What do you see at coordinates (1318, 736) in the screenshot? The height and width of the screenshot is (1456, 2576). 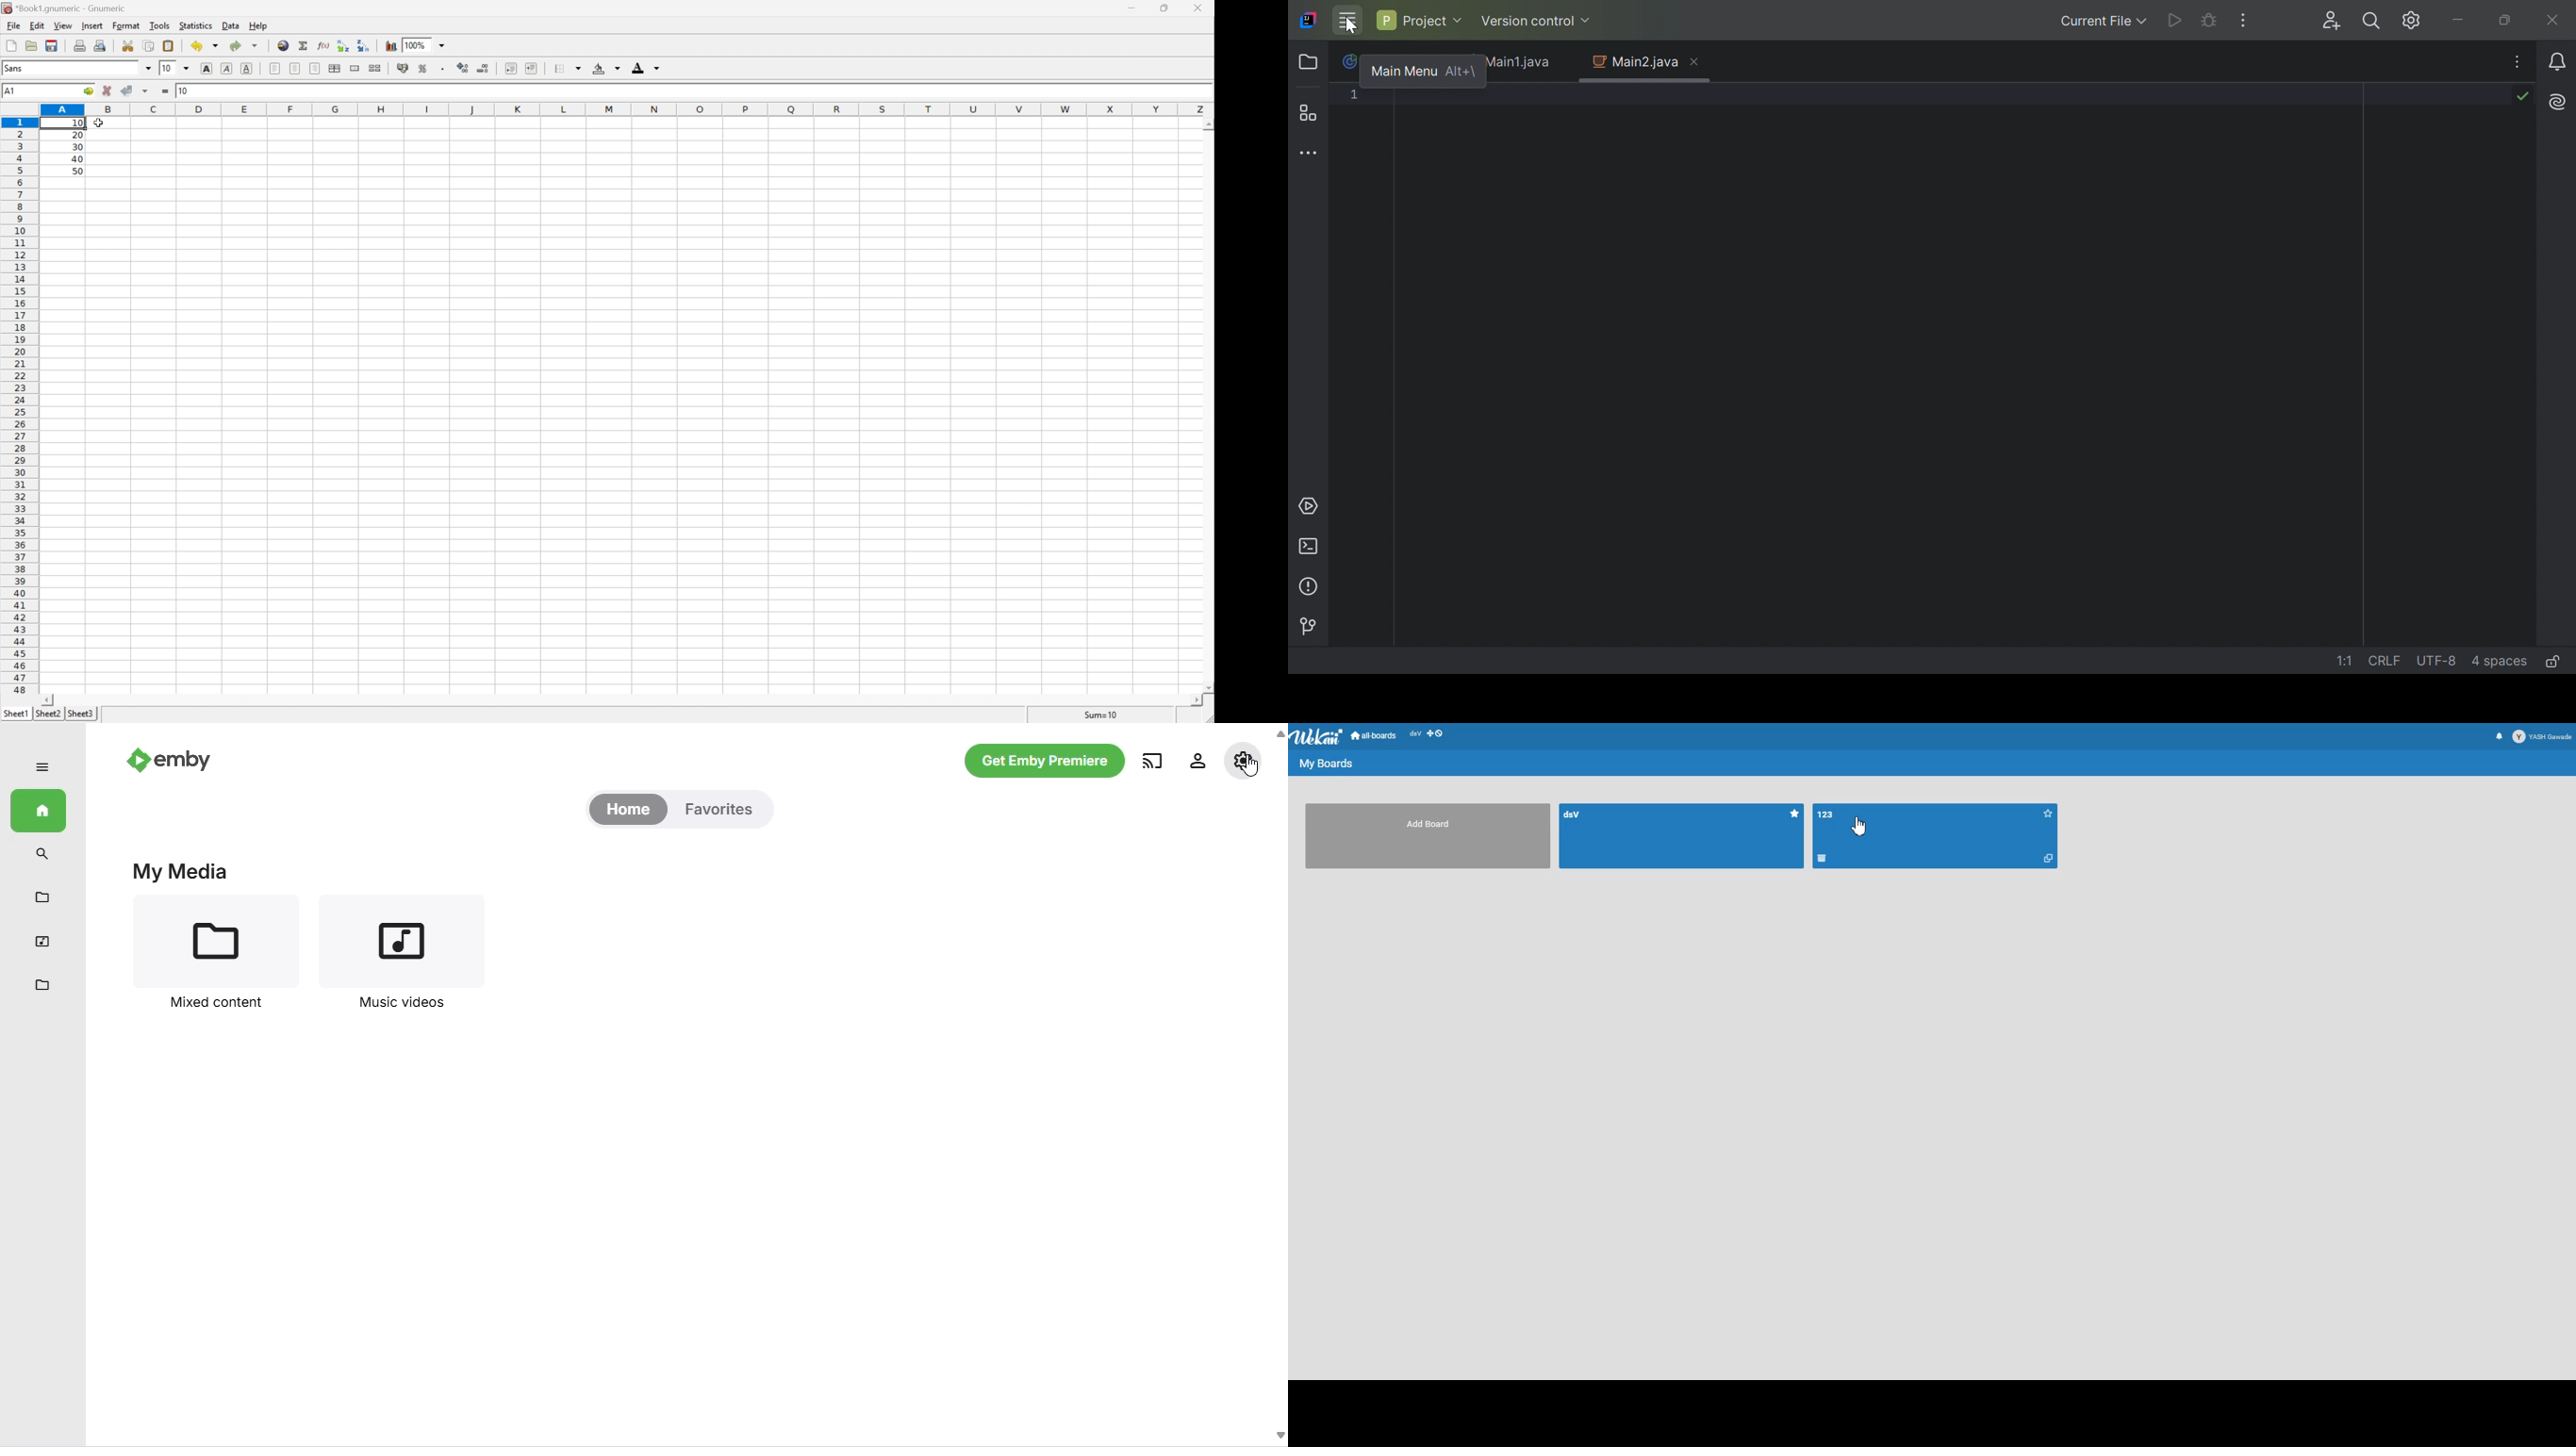 I see `Logo` at bounding box center [1318, 736].